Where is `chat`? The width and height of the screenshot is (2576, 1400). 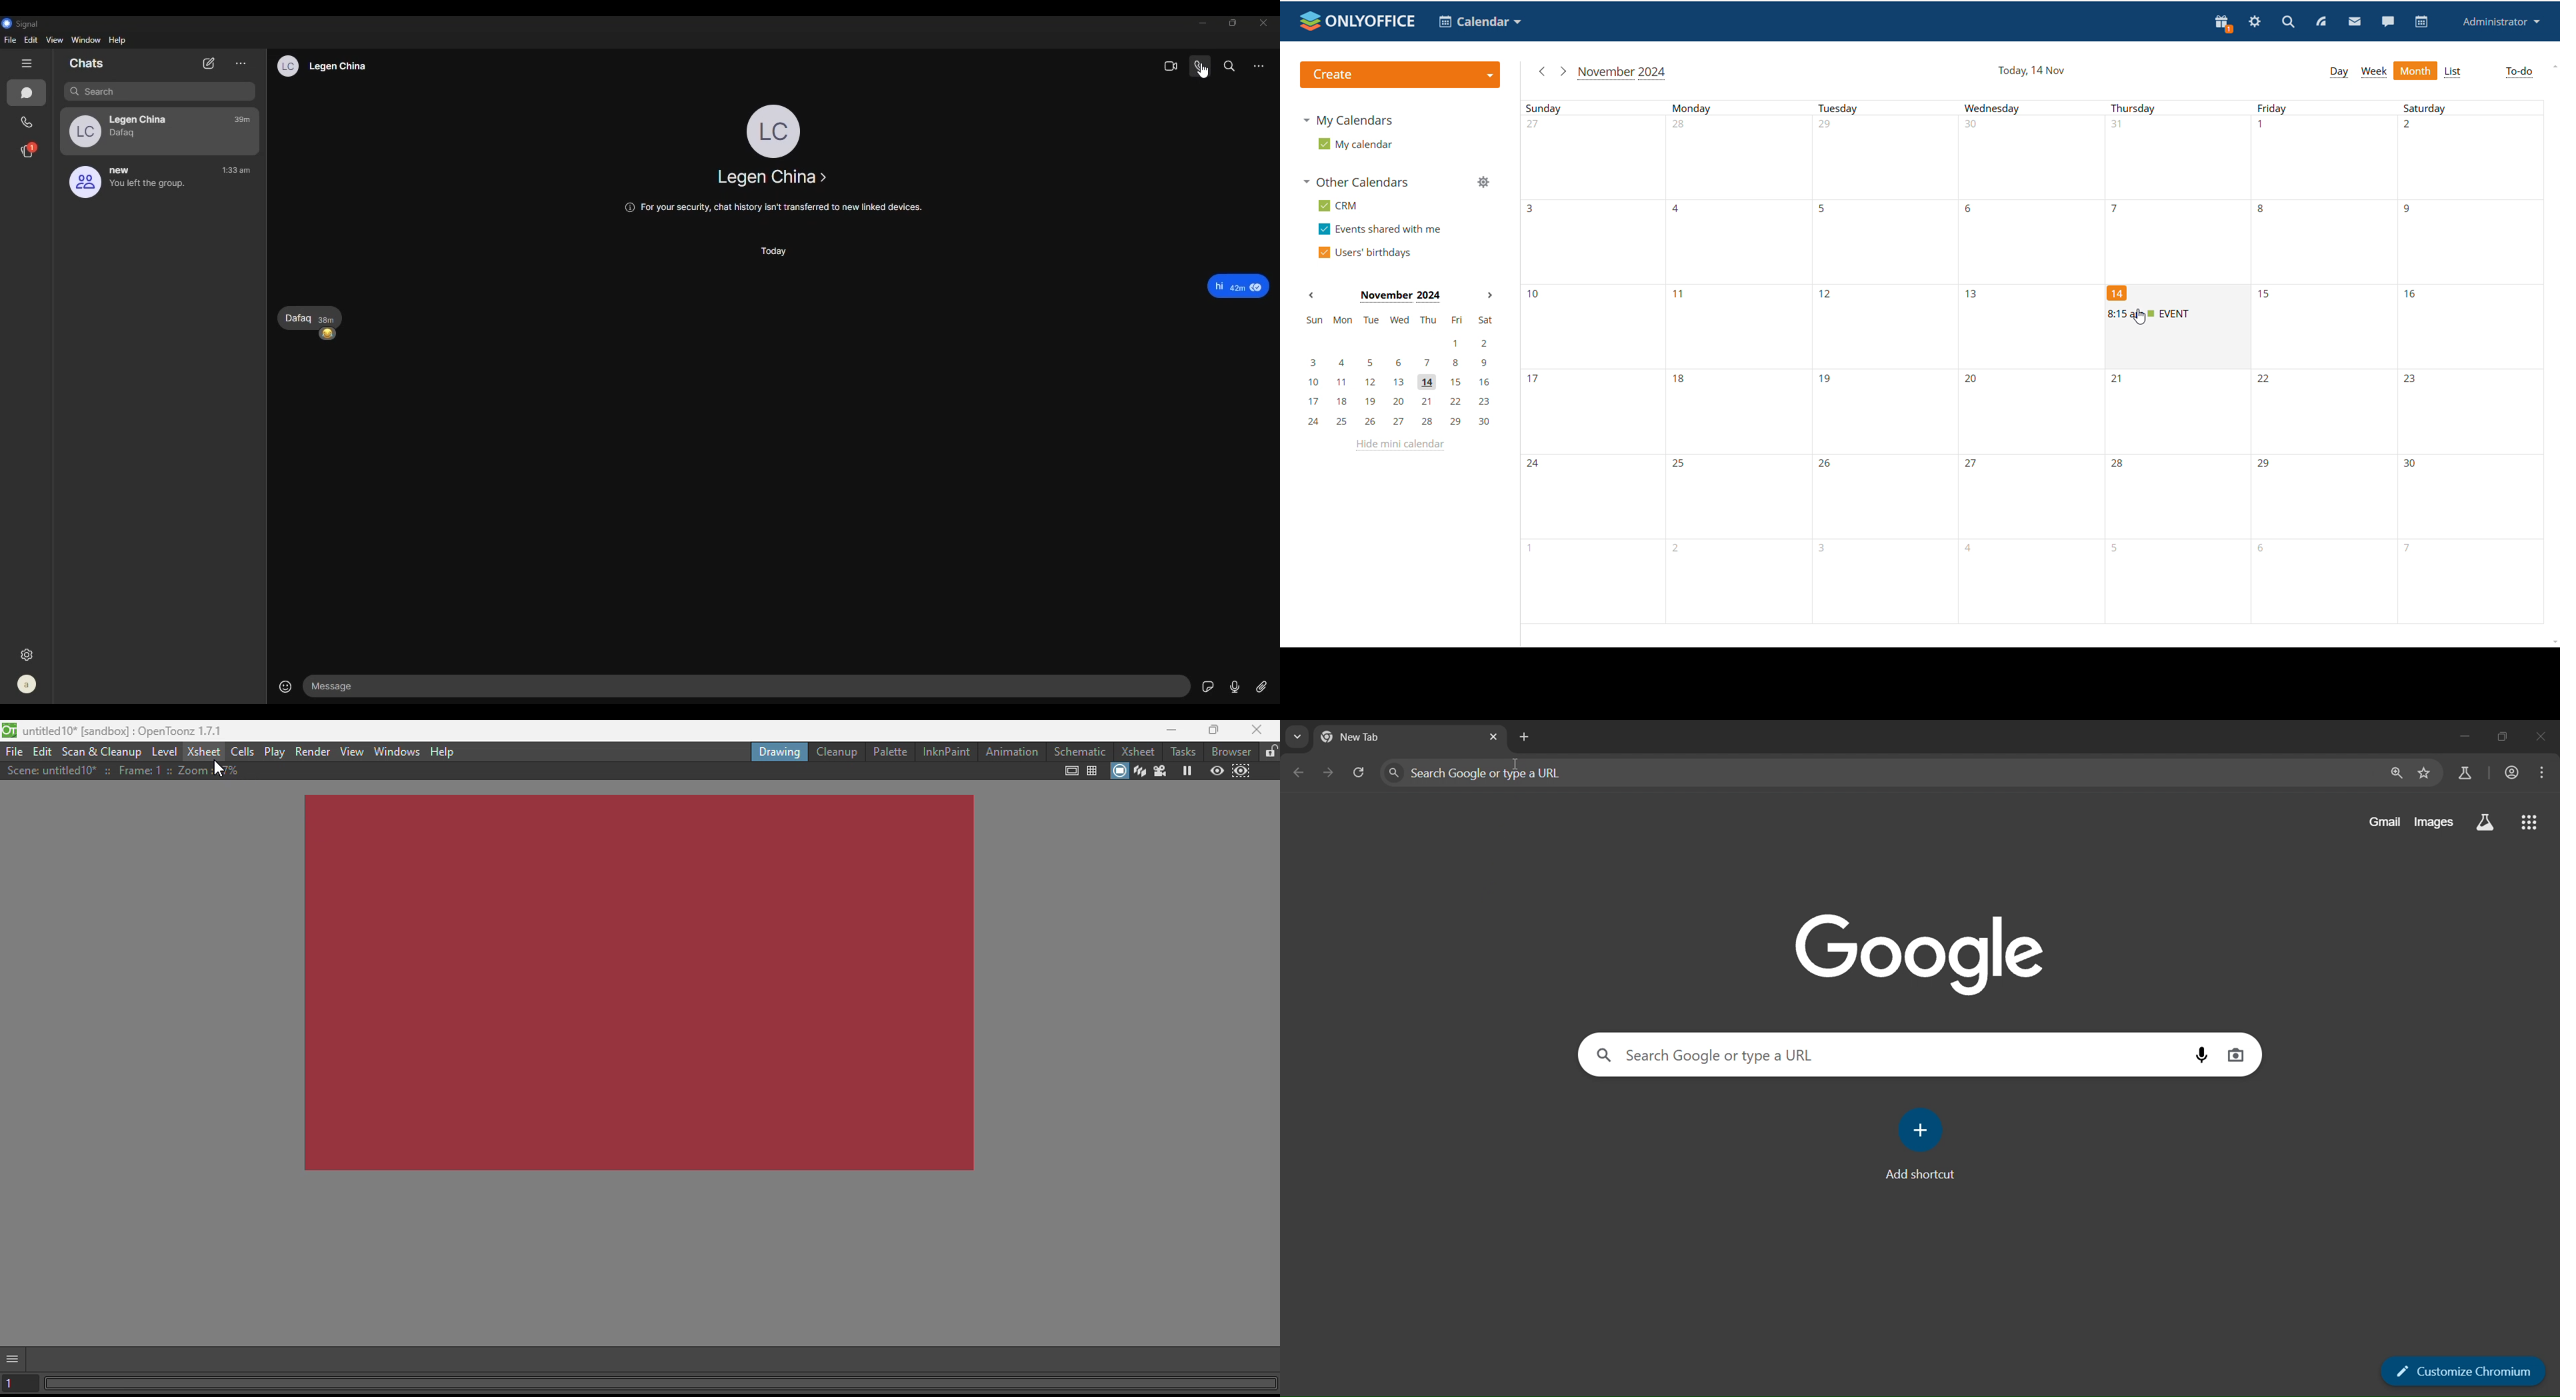
chat is located at coordinates (2387, 21).